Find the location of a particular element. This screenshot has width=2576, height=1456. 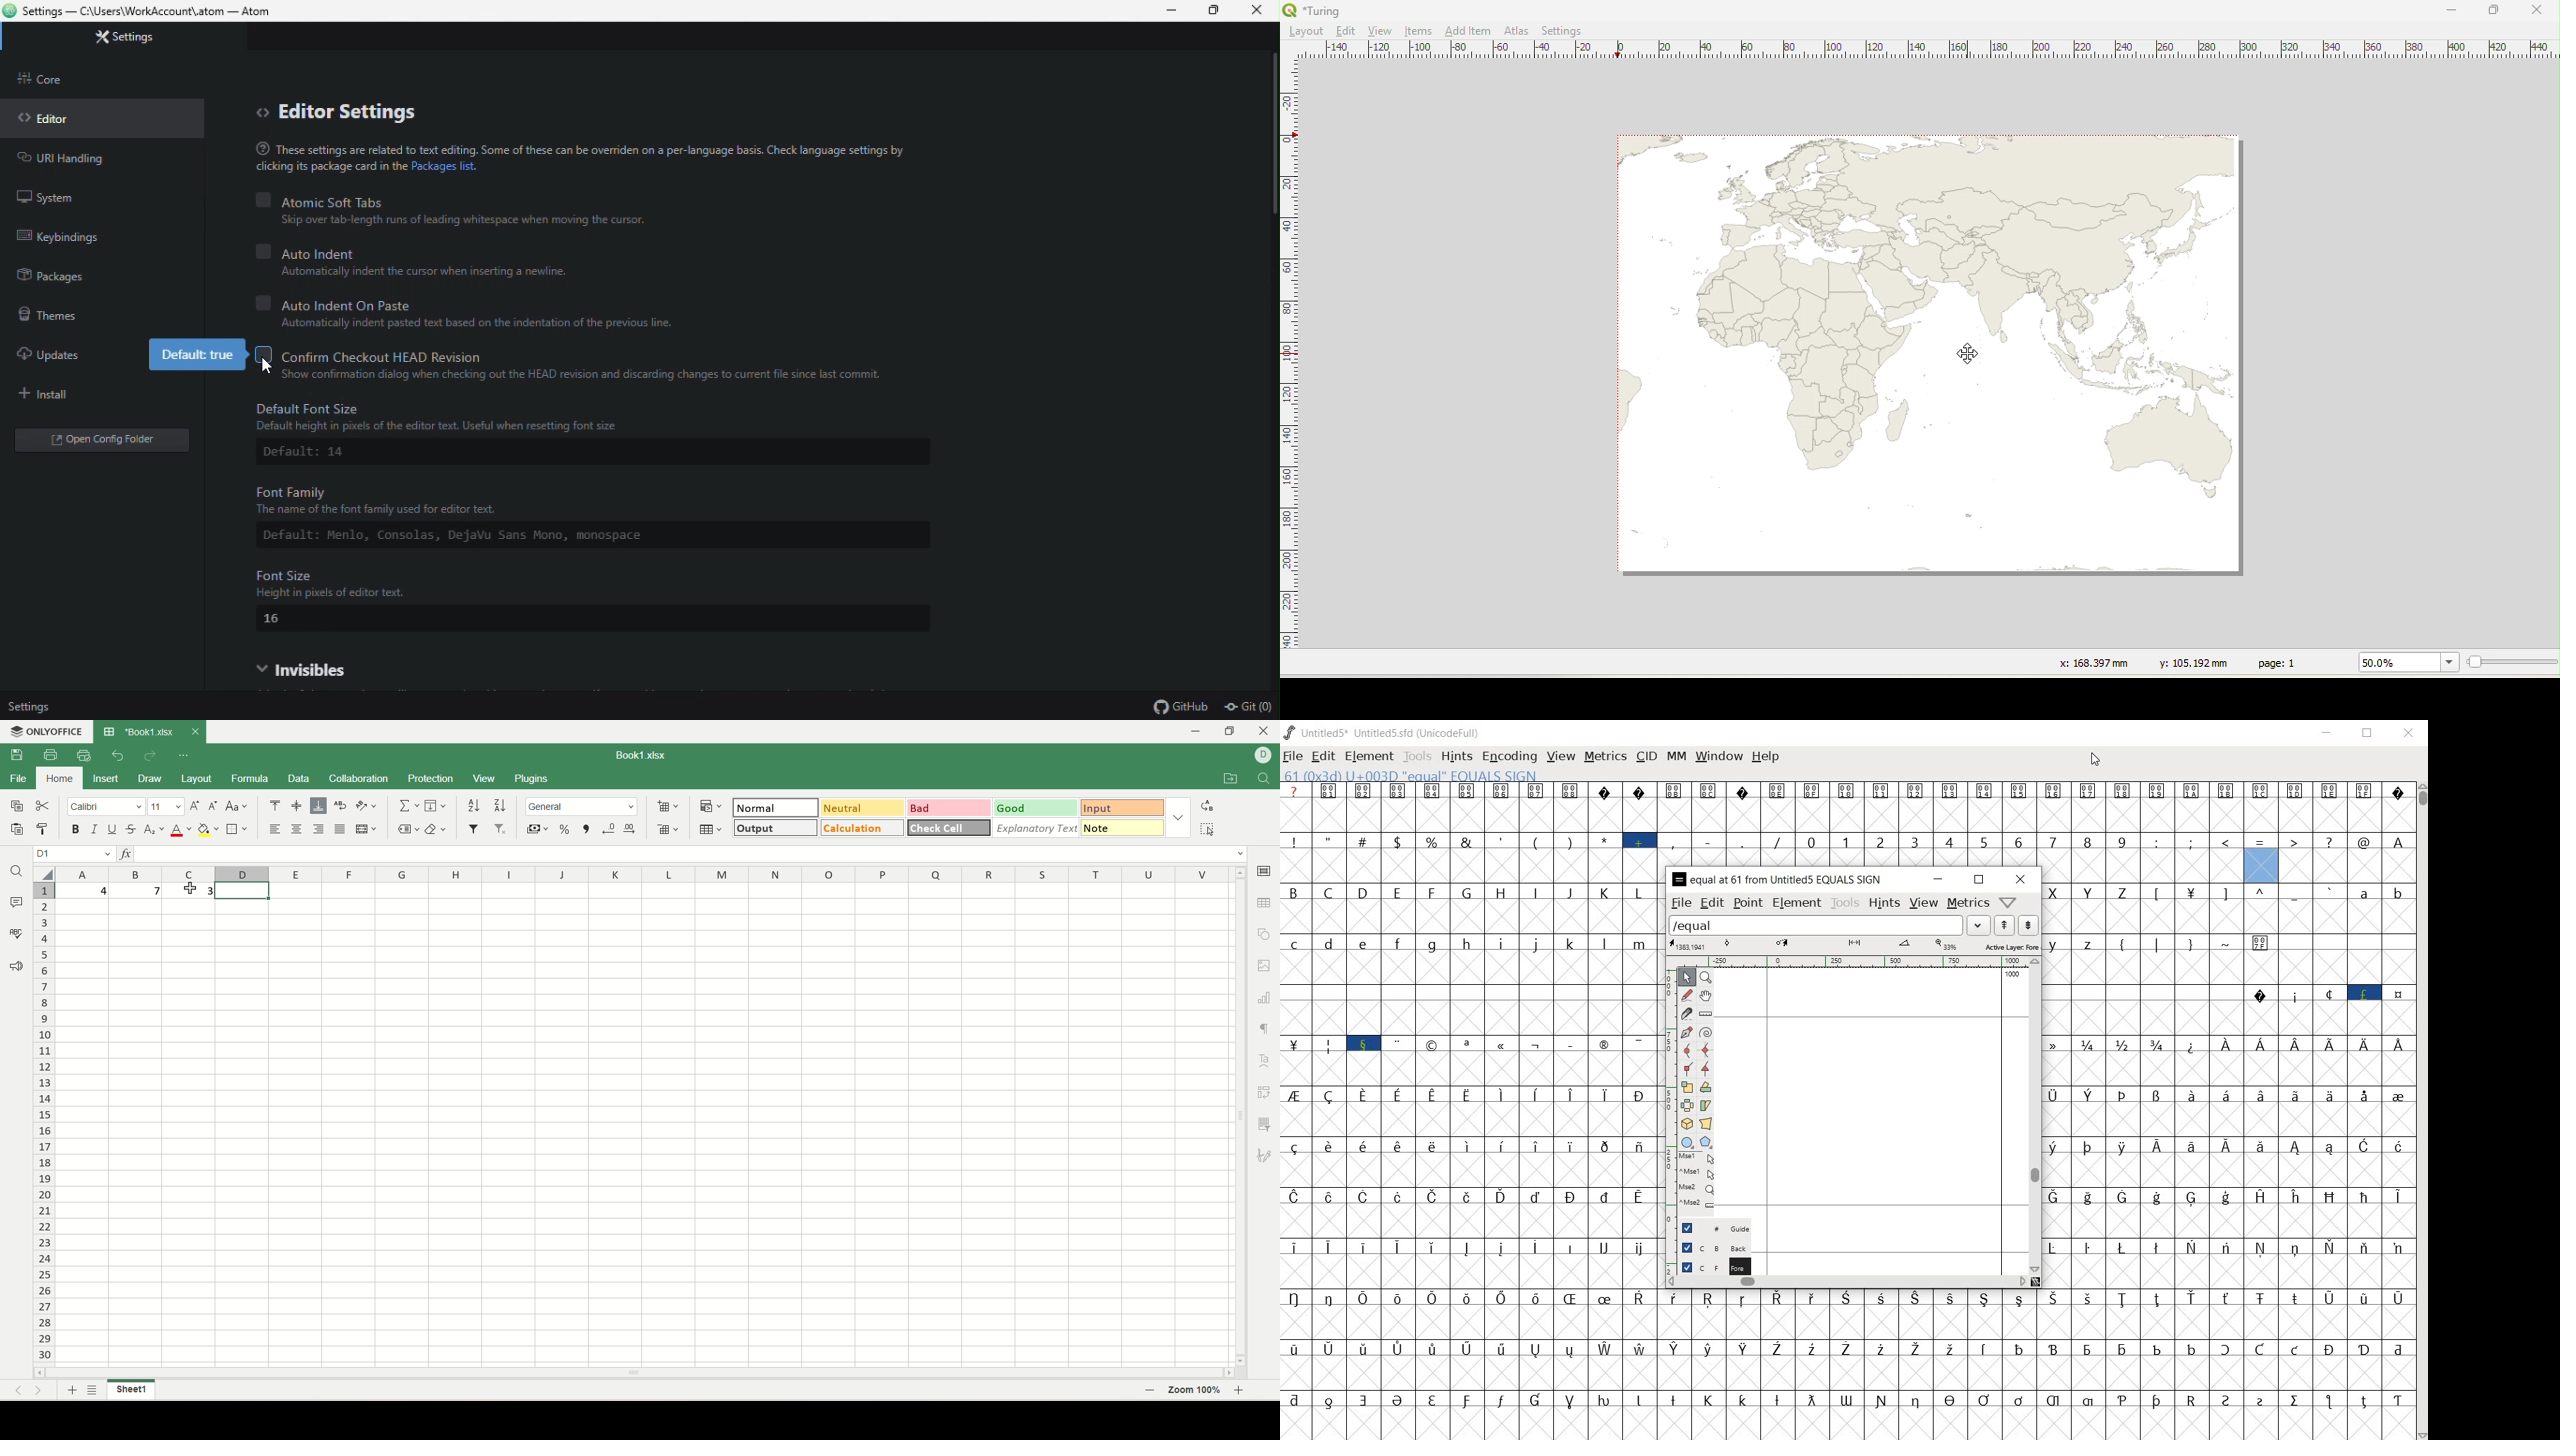

Items is located at coordinates (1420, 32).